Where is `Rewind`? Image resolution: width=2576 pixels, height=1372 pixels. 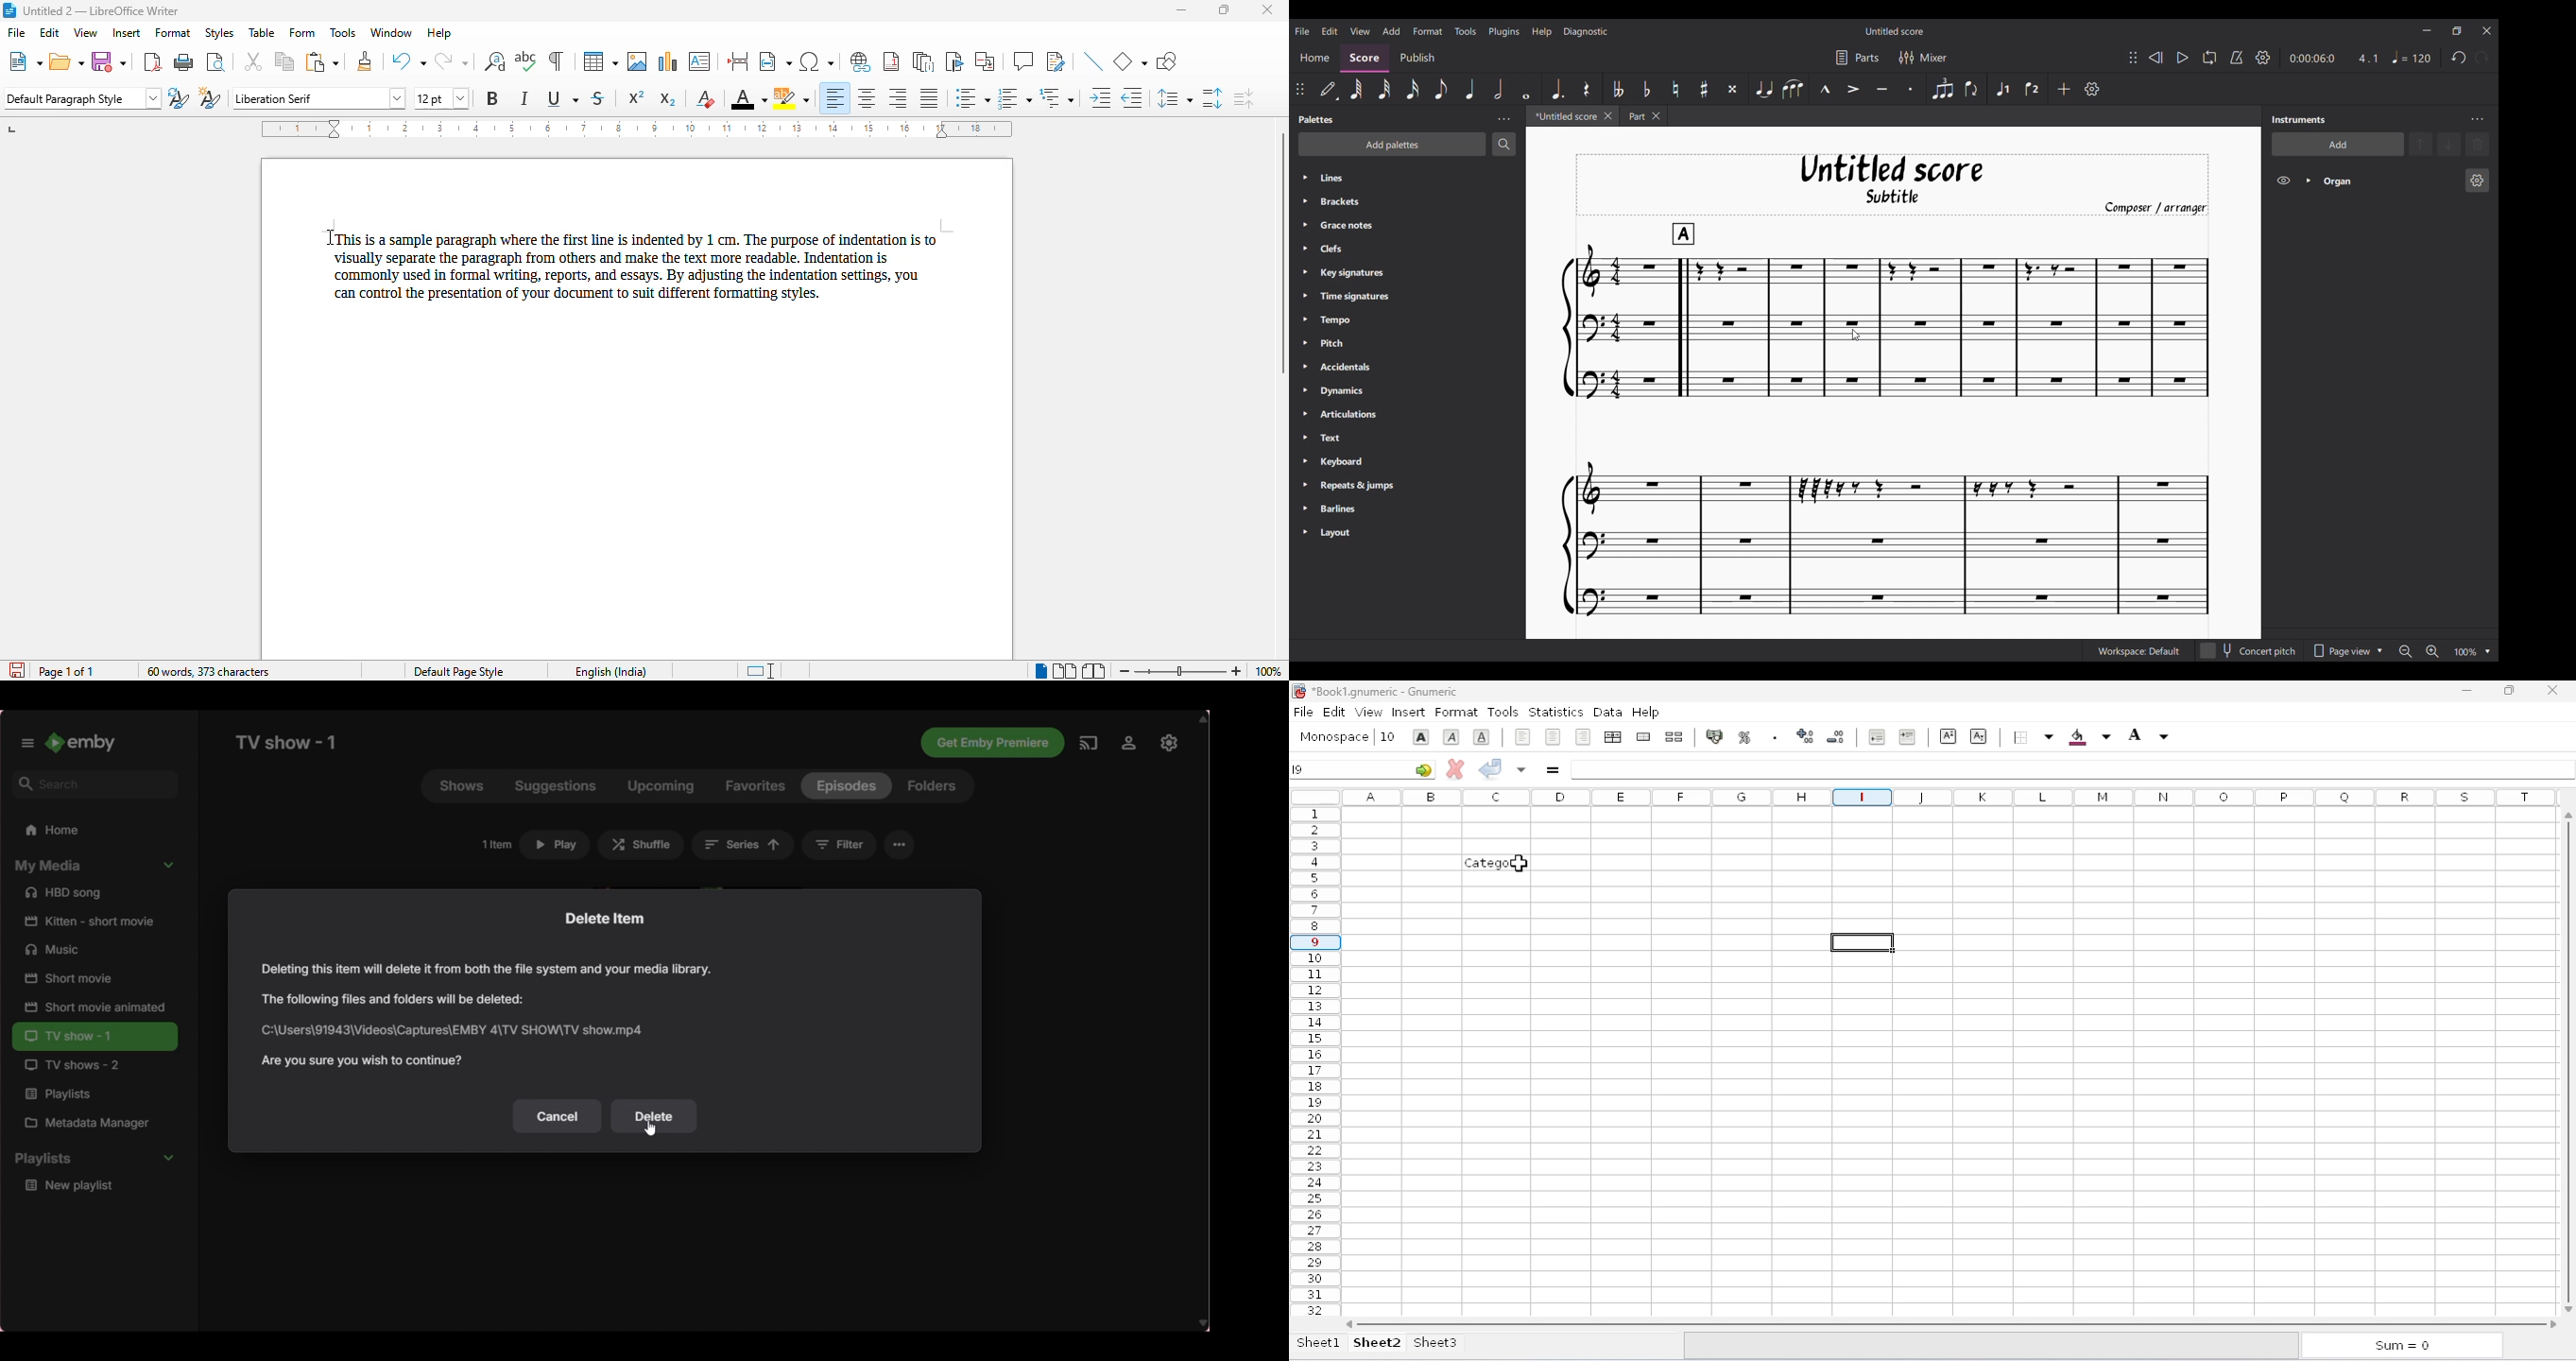 Rewind is located at coordinates (2156, 57).